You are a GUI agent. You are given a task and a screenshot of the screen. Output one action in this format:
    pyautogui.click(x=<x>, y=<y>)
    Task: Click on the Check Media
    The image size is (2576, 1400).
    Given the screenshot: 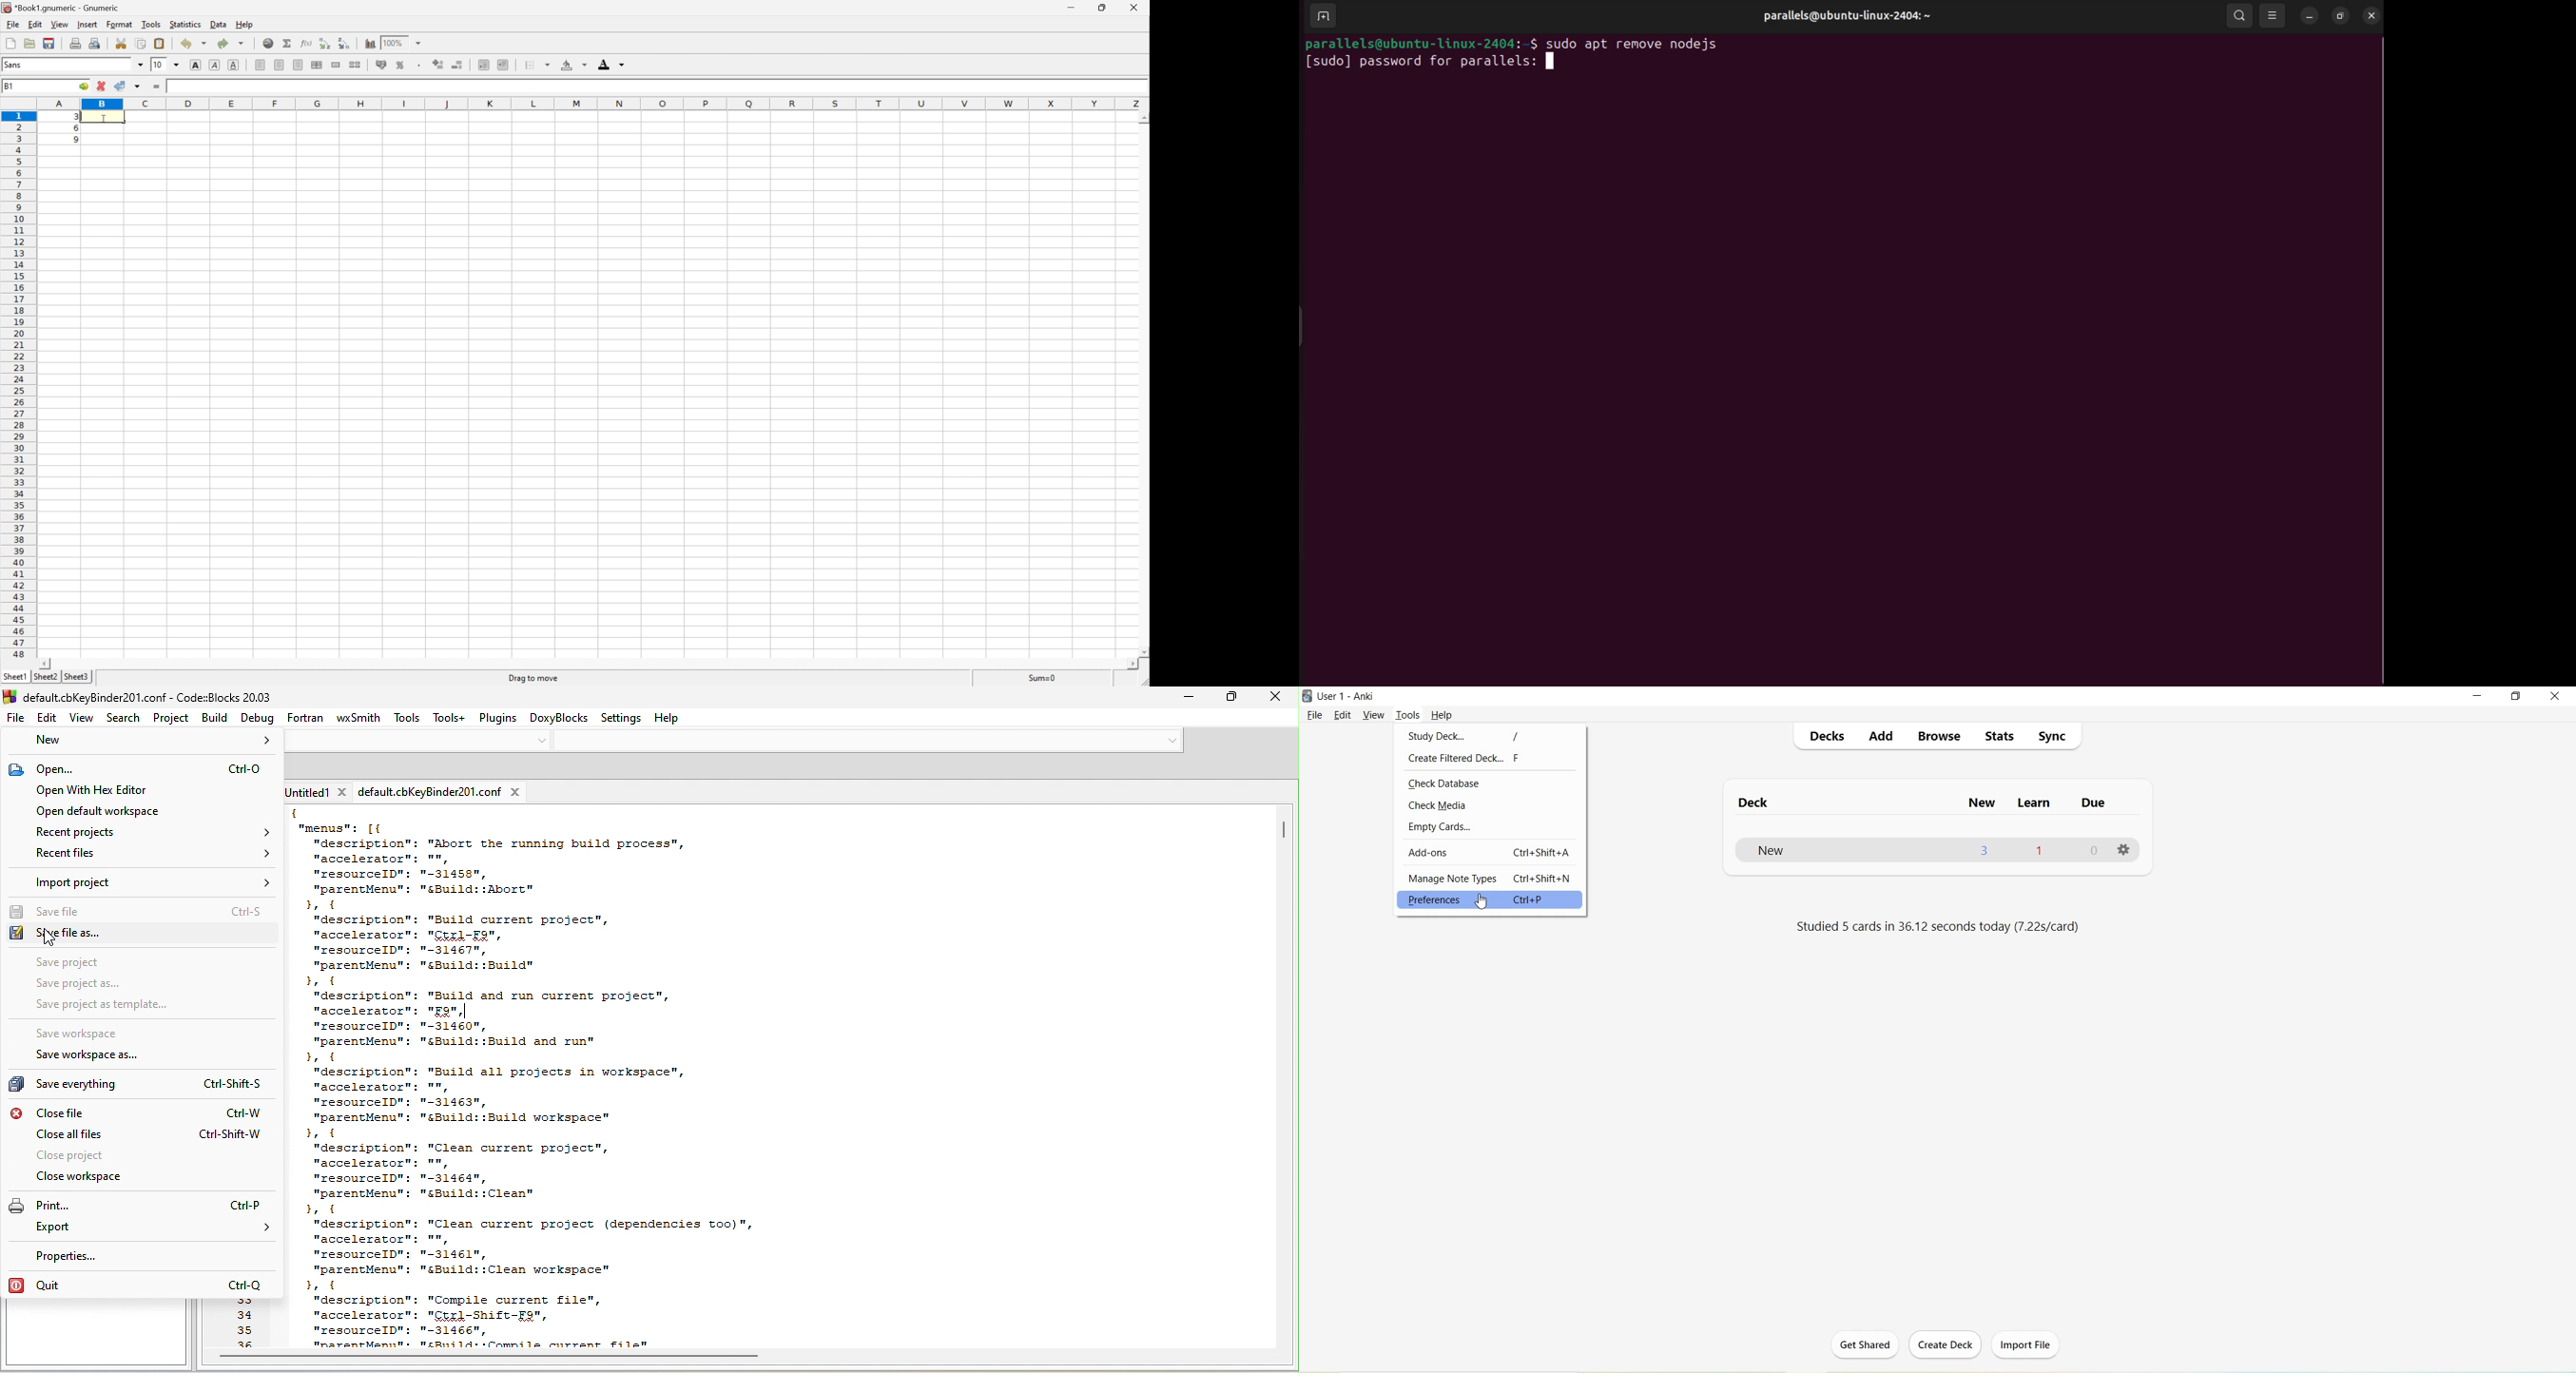 What is the action you would take?
    pyautogui.click(x=1439, y=806)
    